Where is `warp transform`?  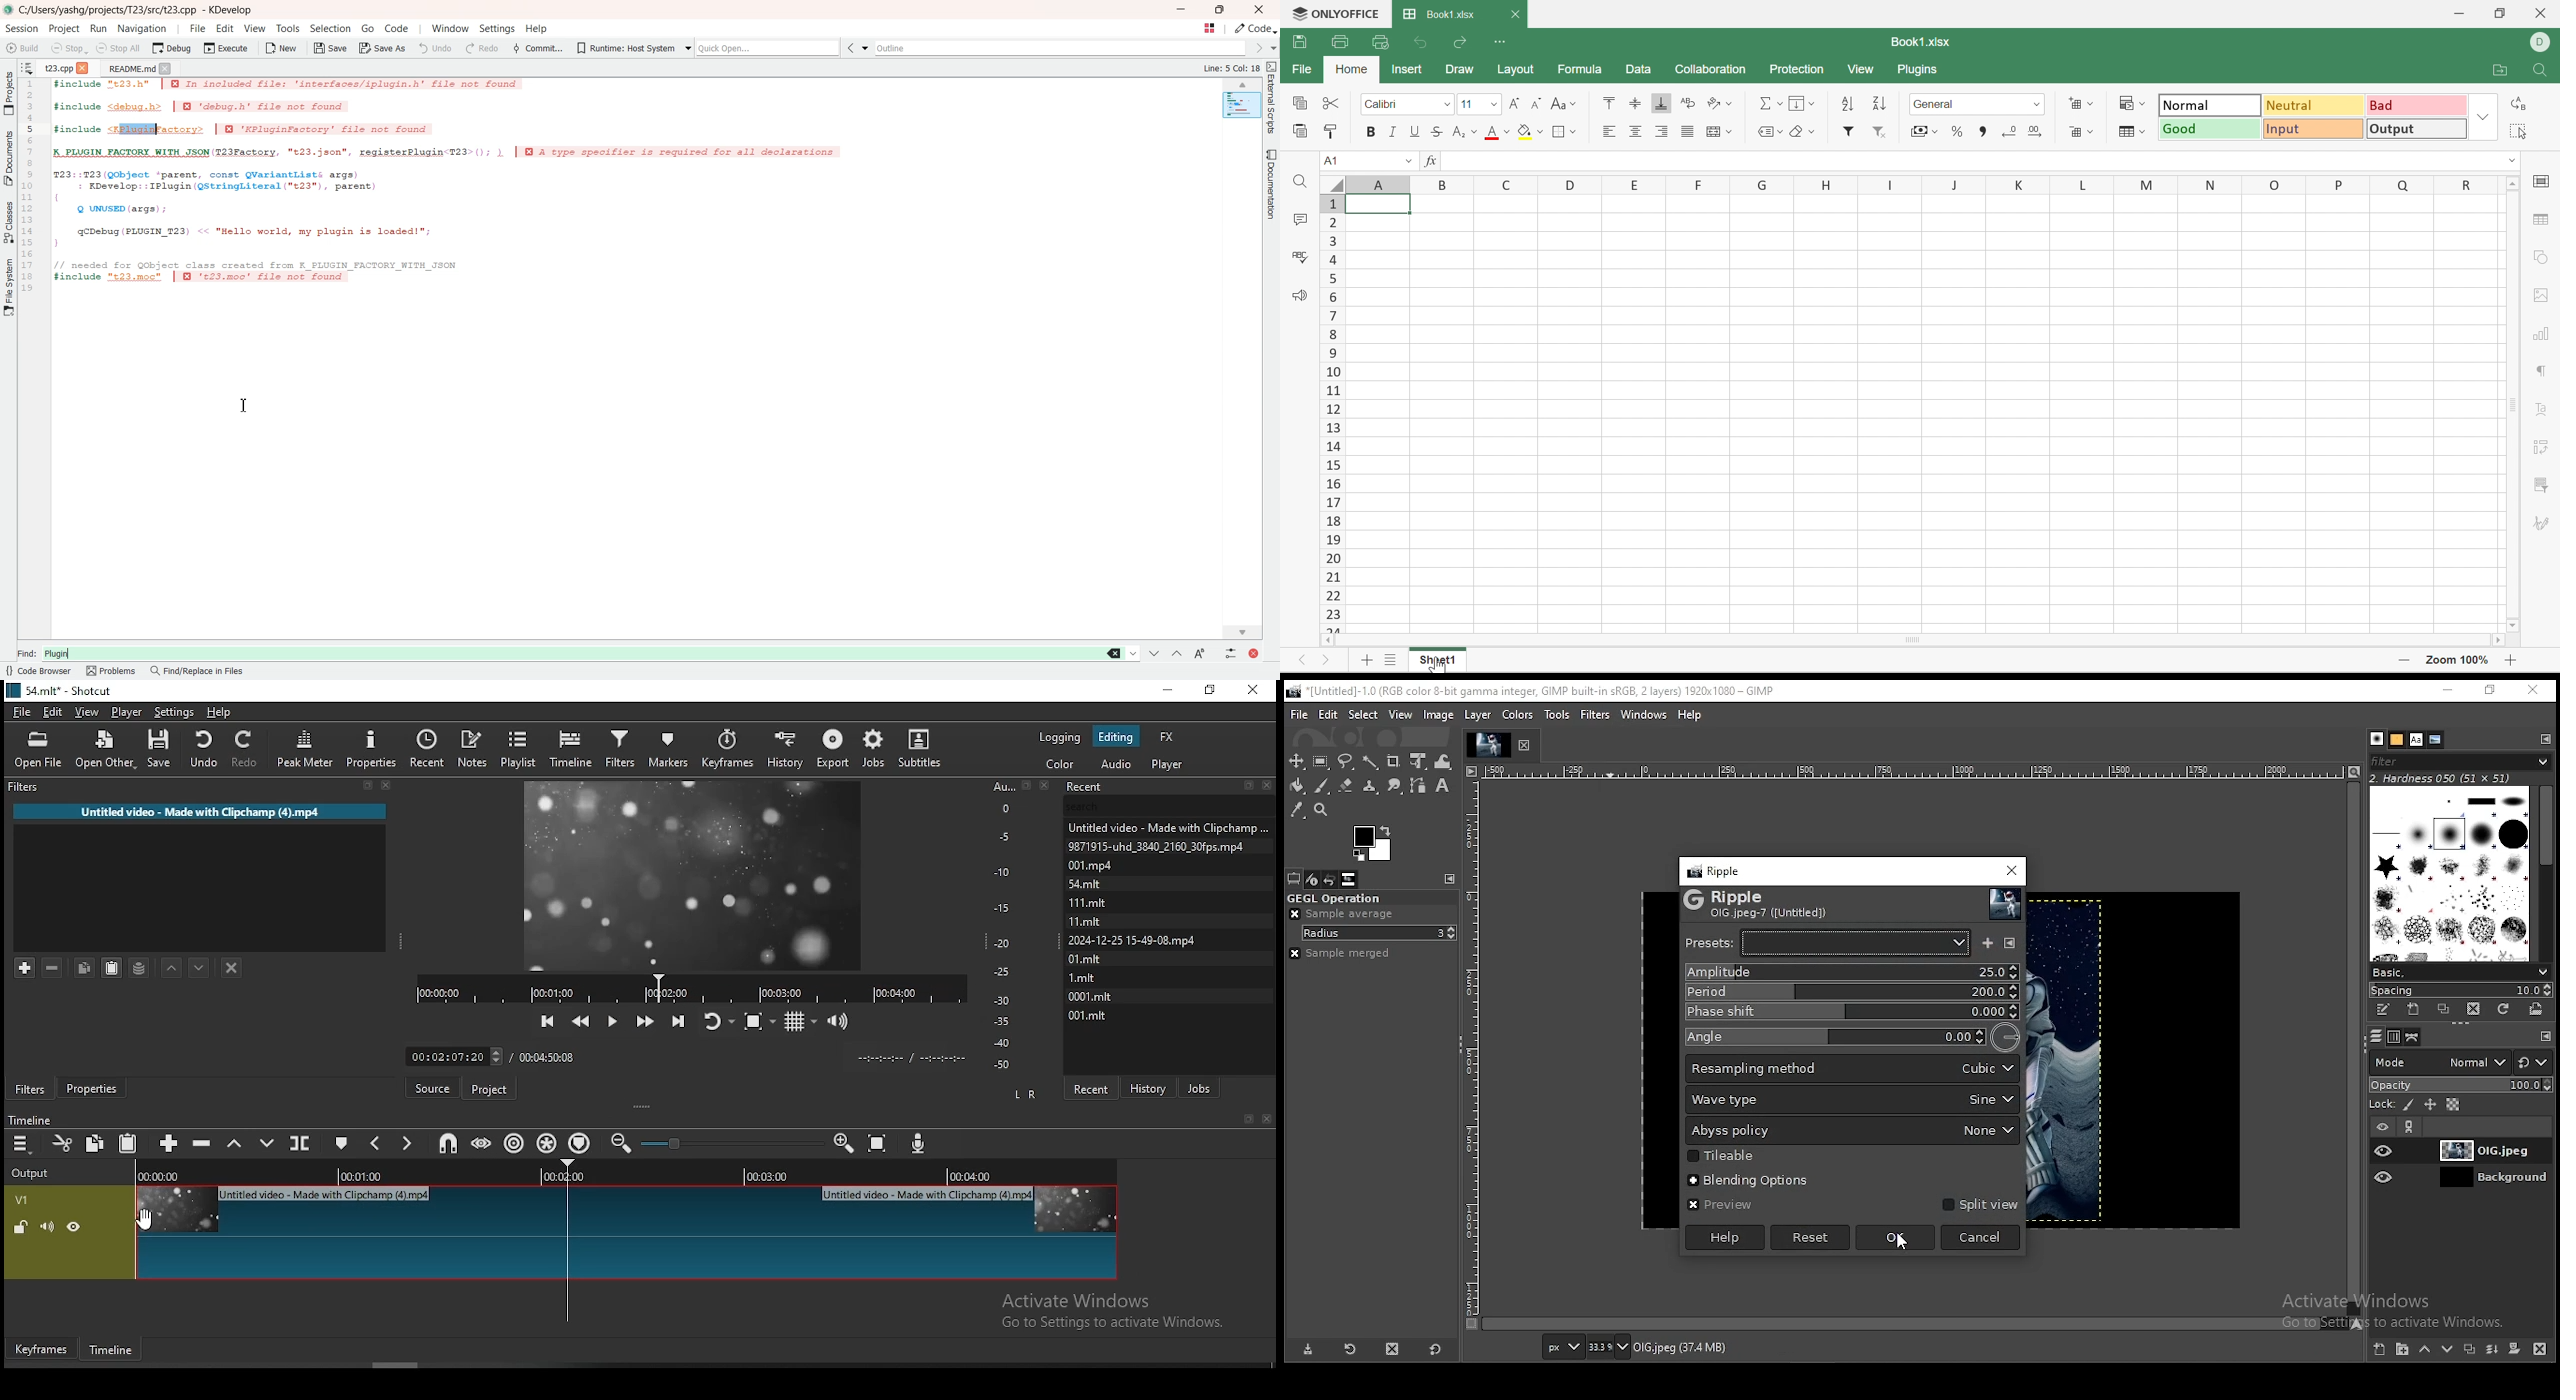 warp transform is located at coordinates (1443, 760).